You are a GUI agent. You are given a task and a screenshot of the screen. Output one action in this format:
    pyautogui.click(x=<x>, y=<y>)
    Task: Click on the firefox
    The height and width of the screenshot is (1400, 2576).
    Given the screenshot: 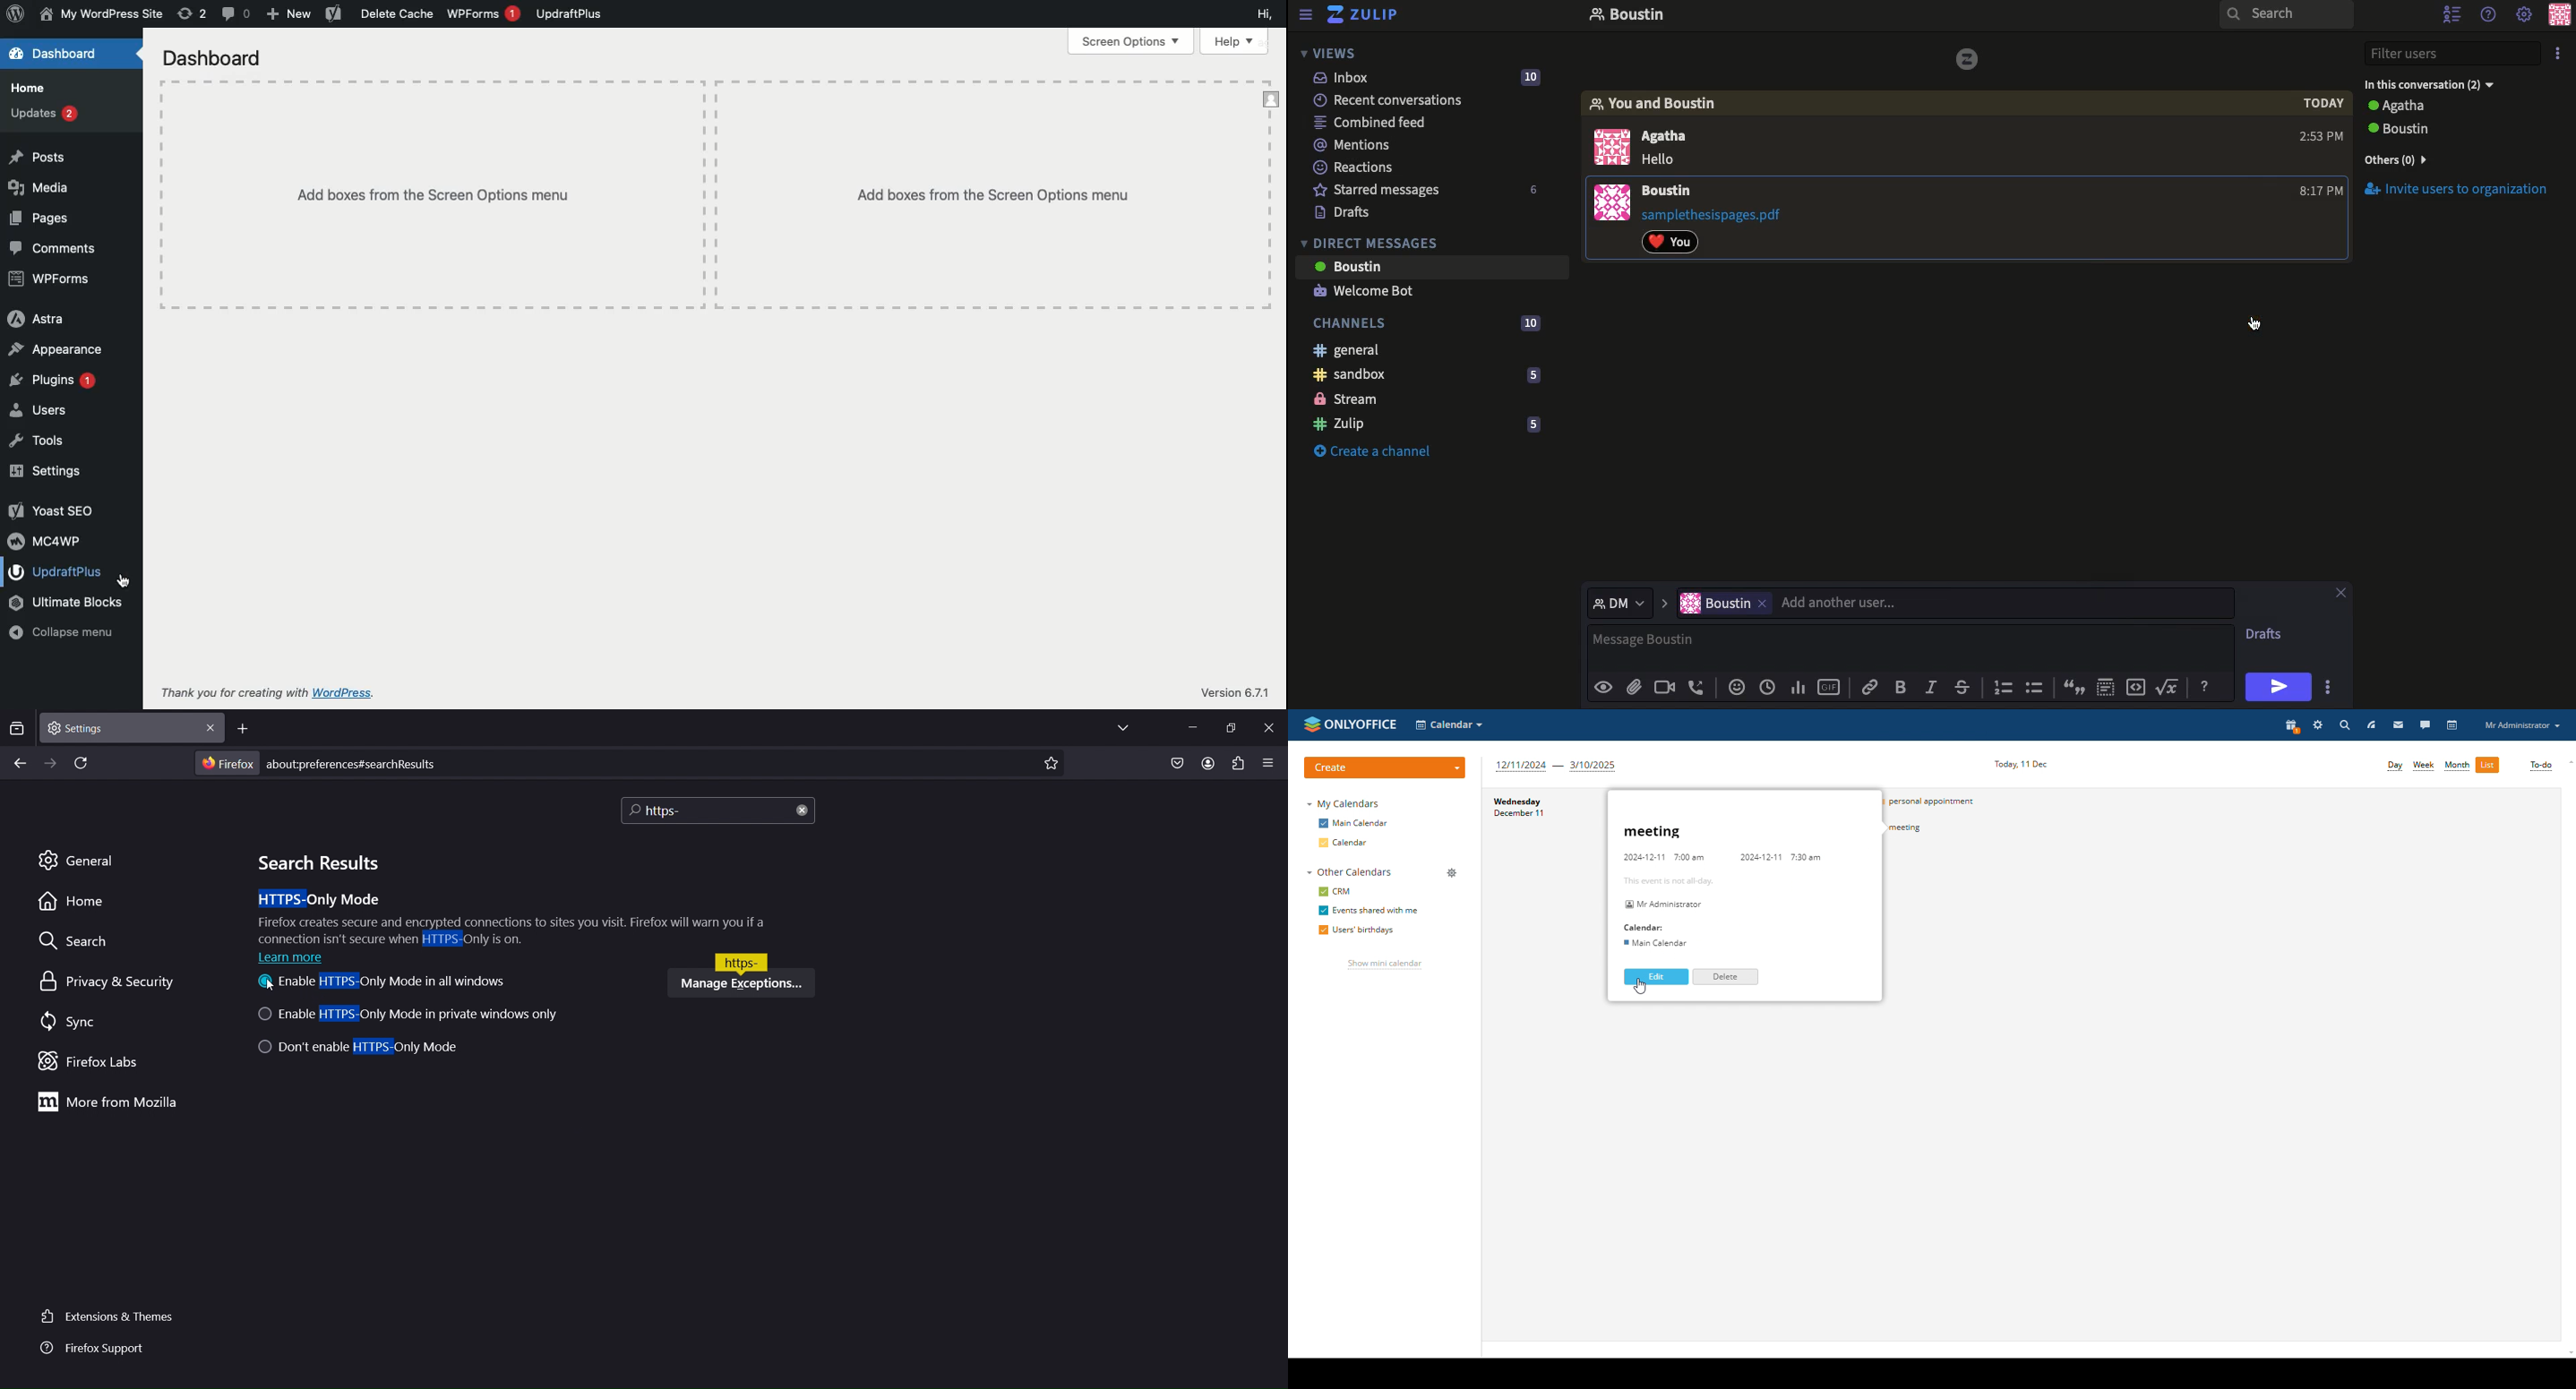 What is the action you would take?
    pyautogui.click(x=225, y=763)
    